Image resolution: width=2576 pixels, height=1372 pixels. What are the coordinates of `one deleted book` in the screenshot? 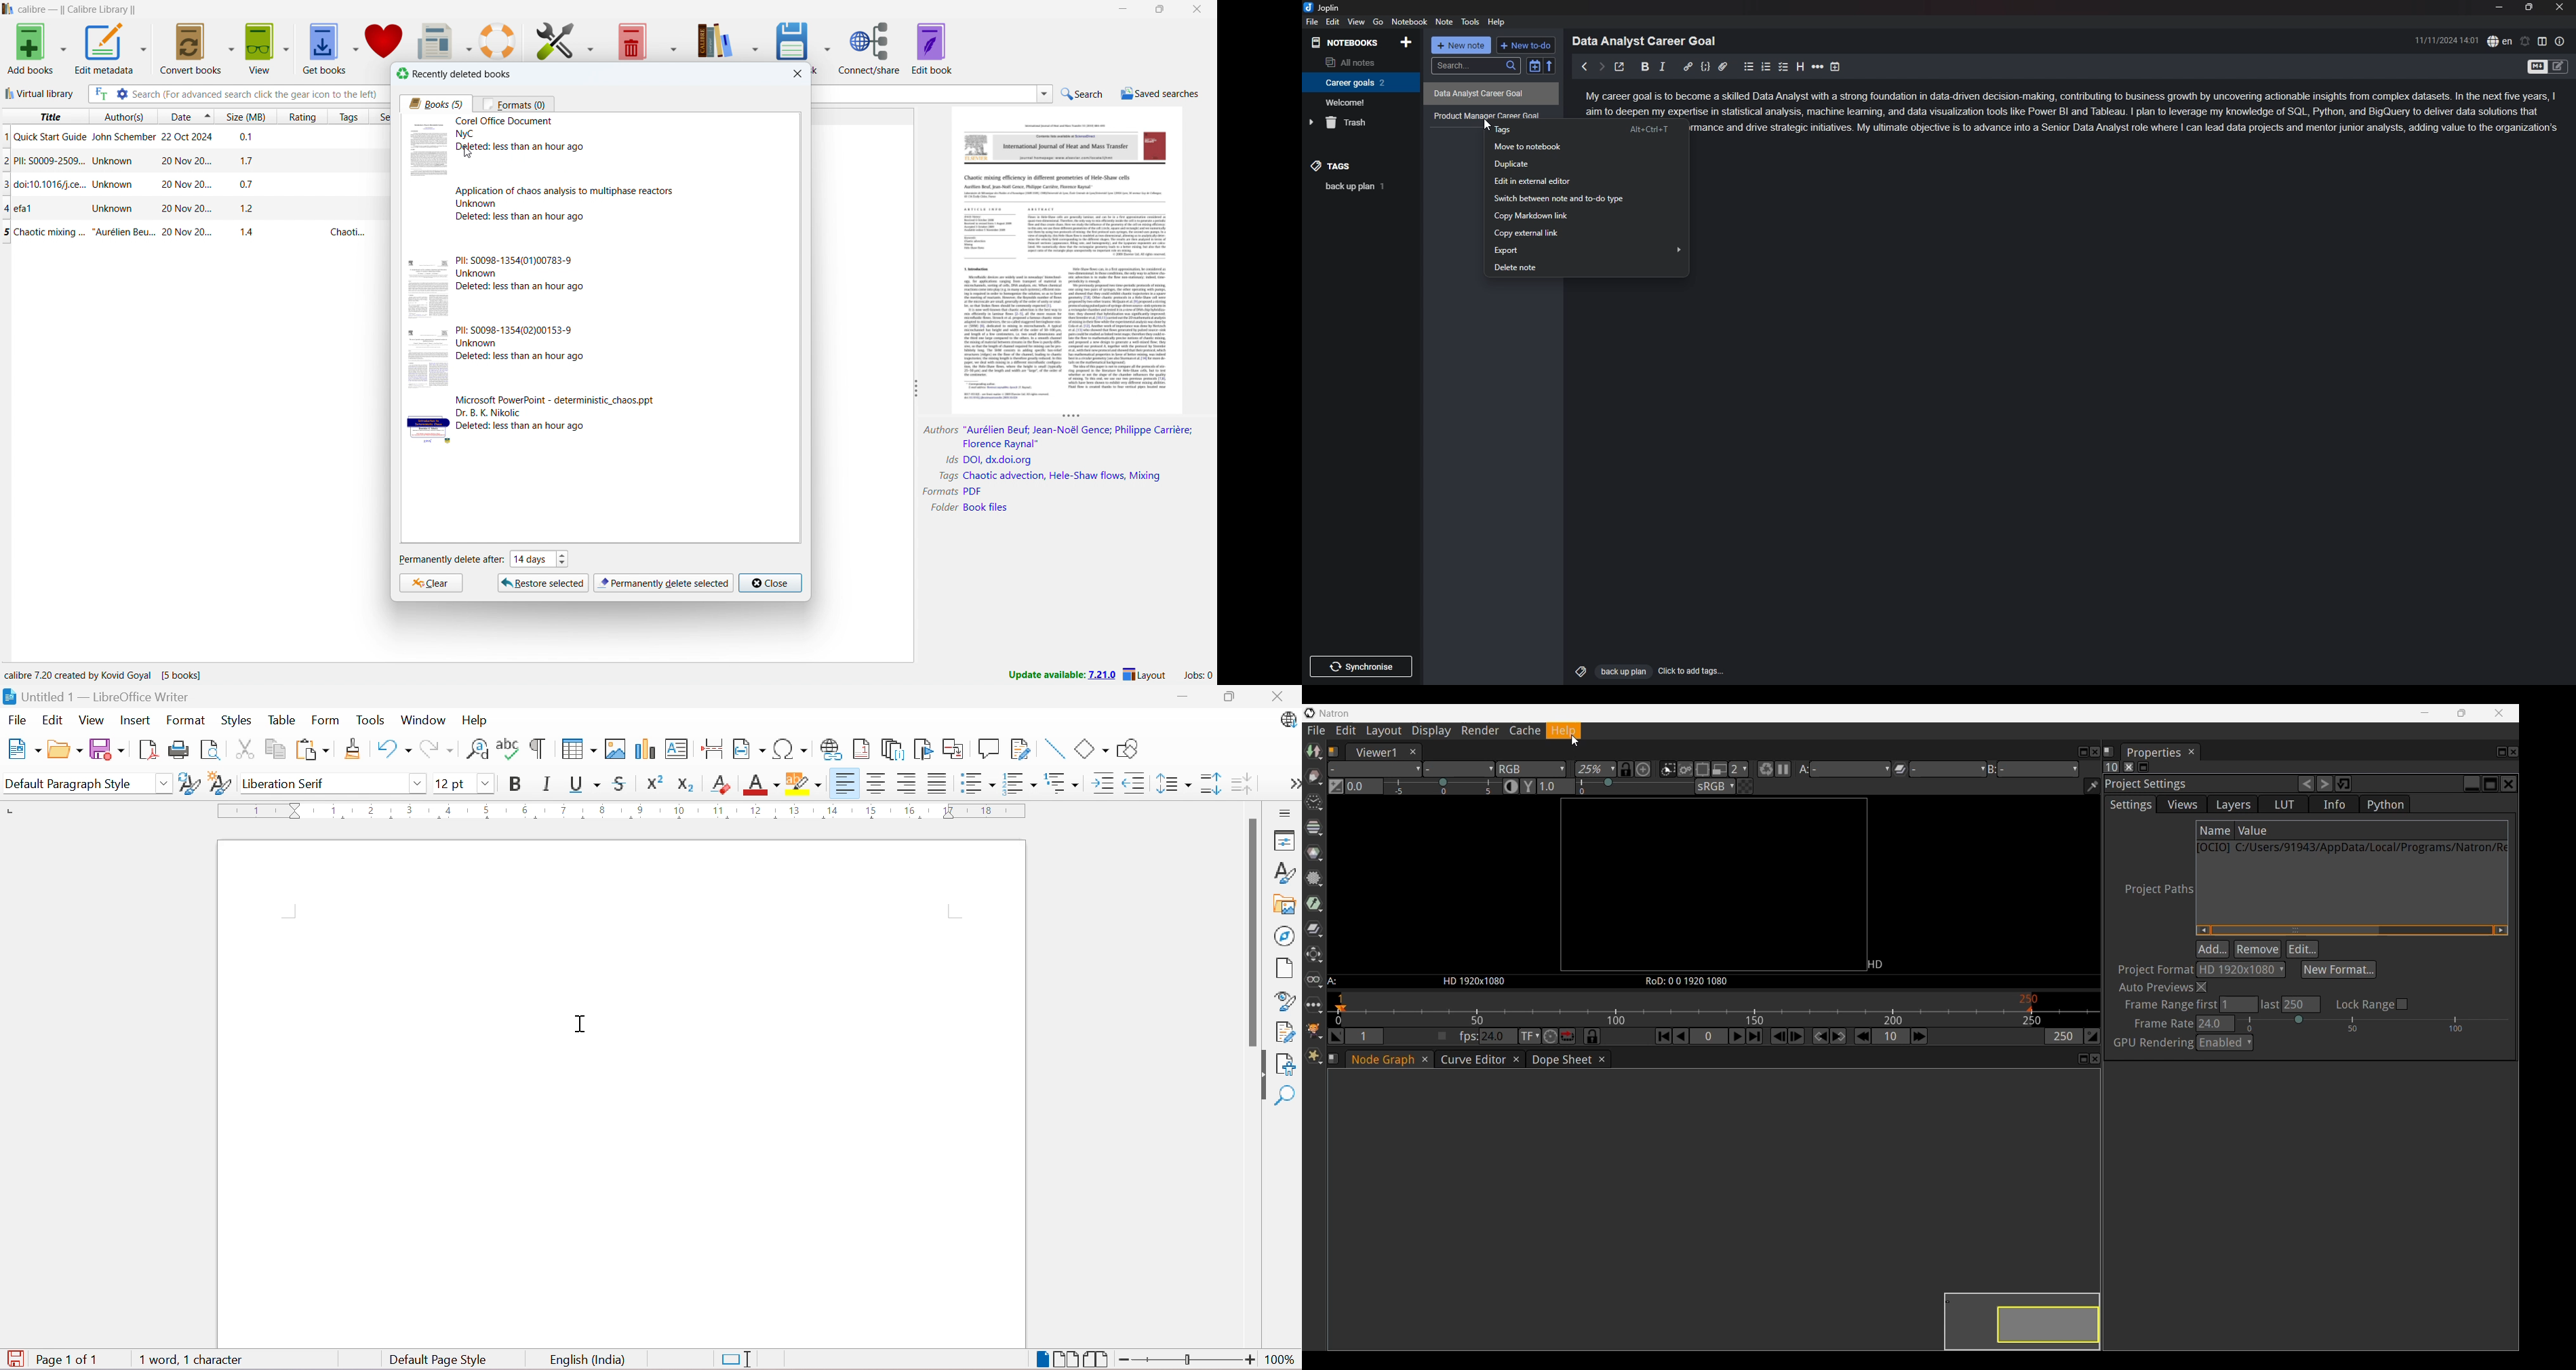 It's located at (603, 353).